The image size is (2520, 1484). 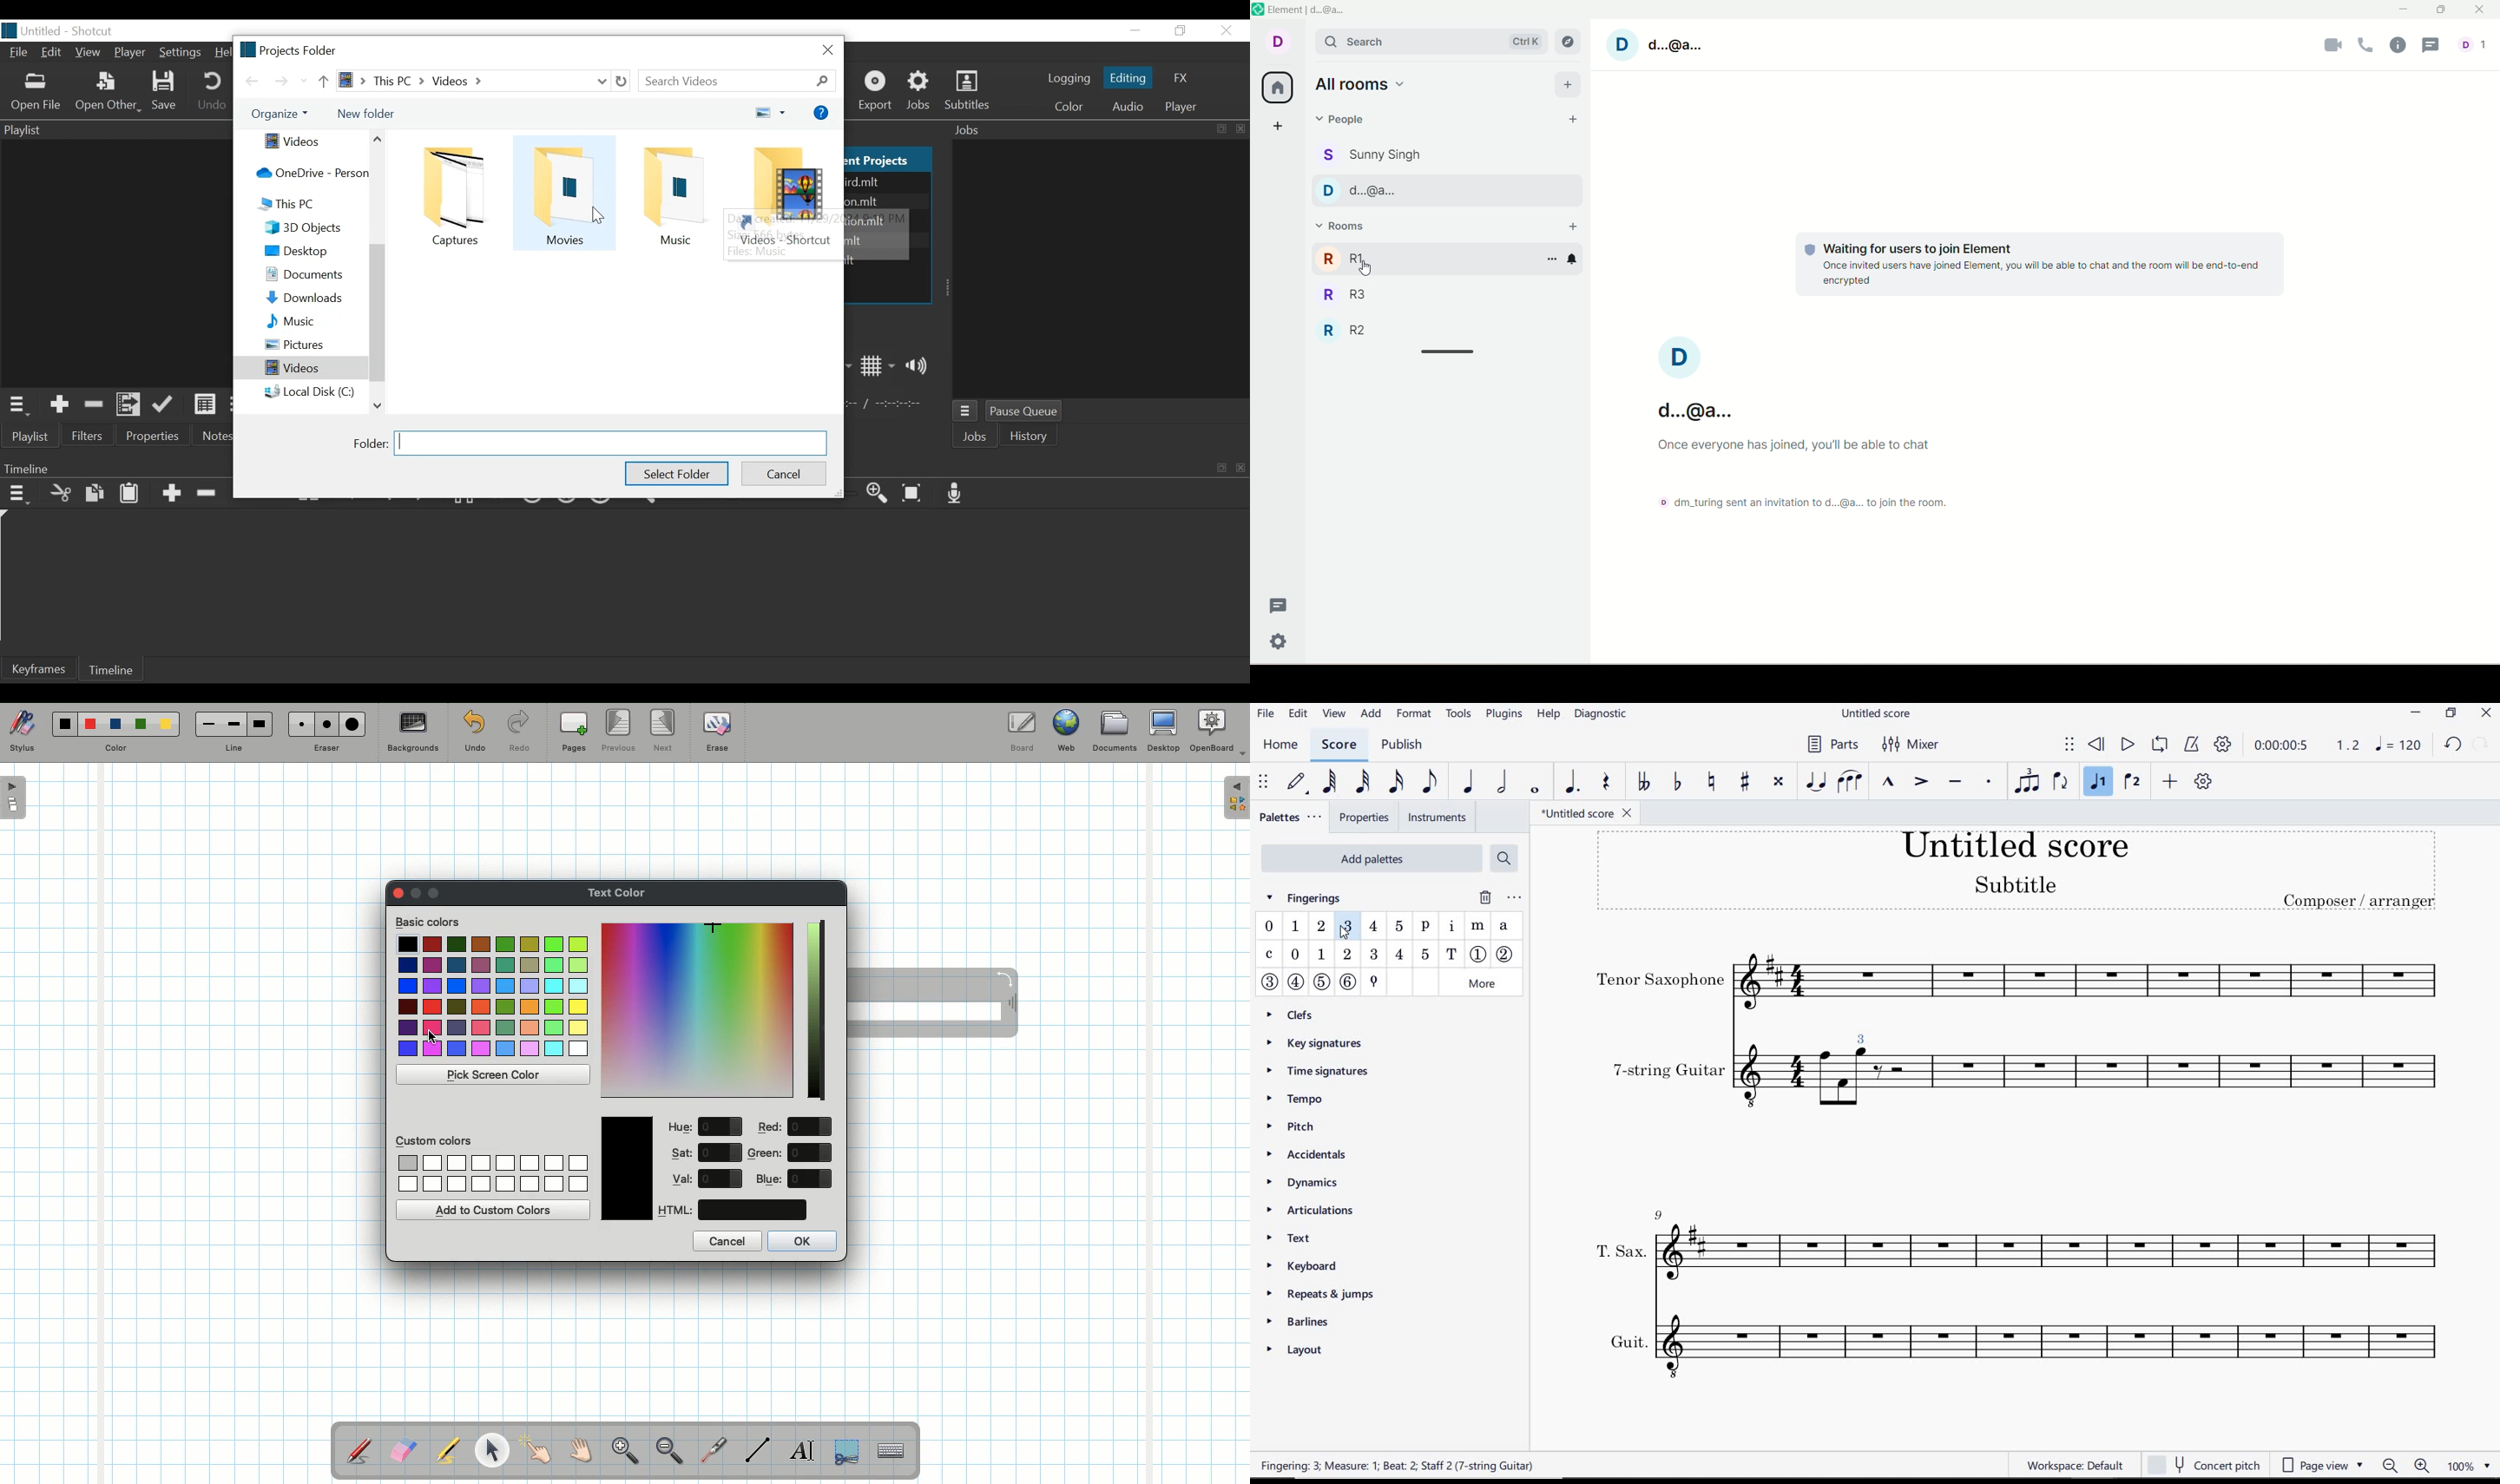 I want to click on SEARCH PALETTES, so click(x=1506, y=858).